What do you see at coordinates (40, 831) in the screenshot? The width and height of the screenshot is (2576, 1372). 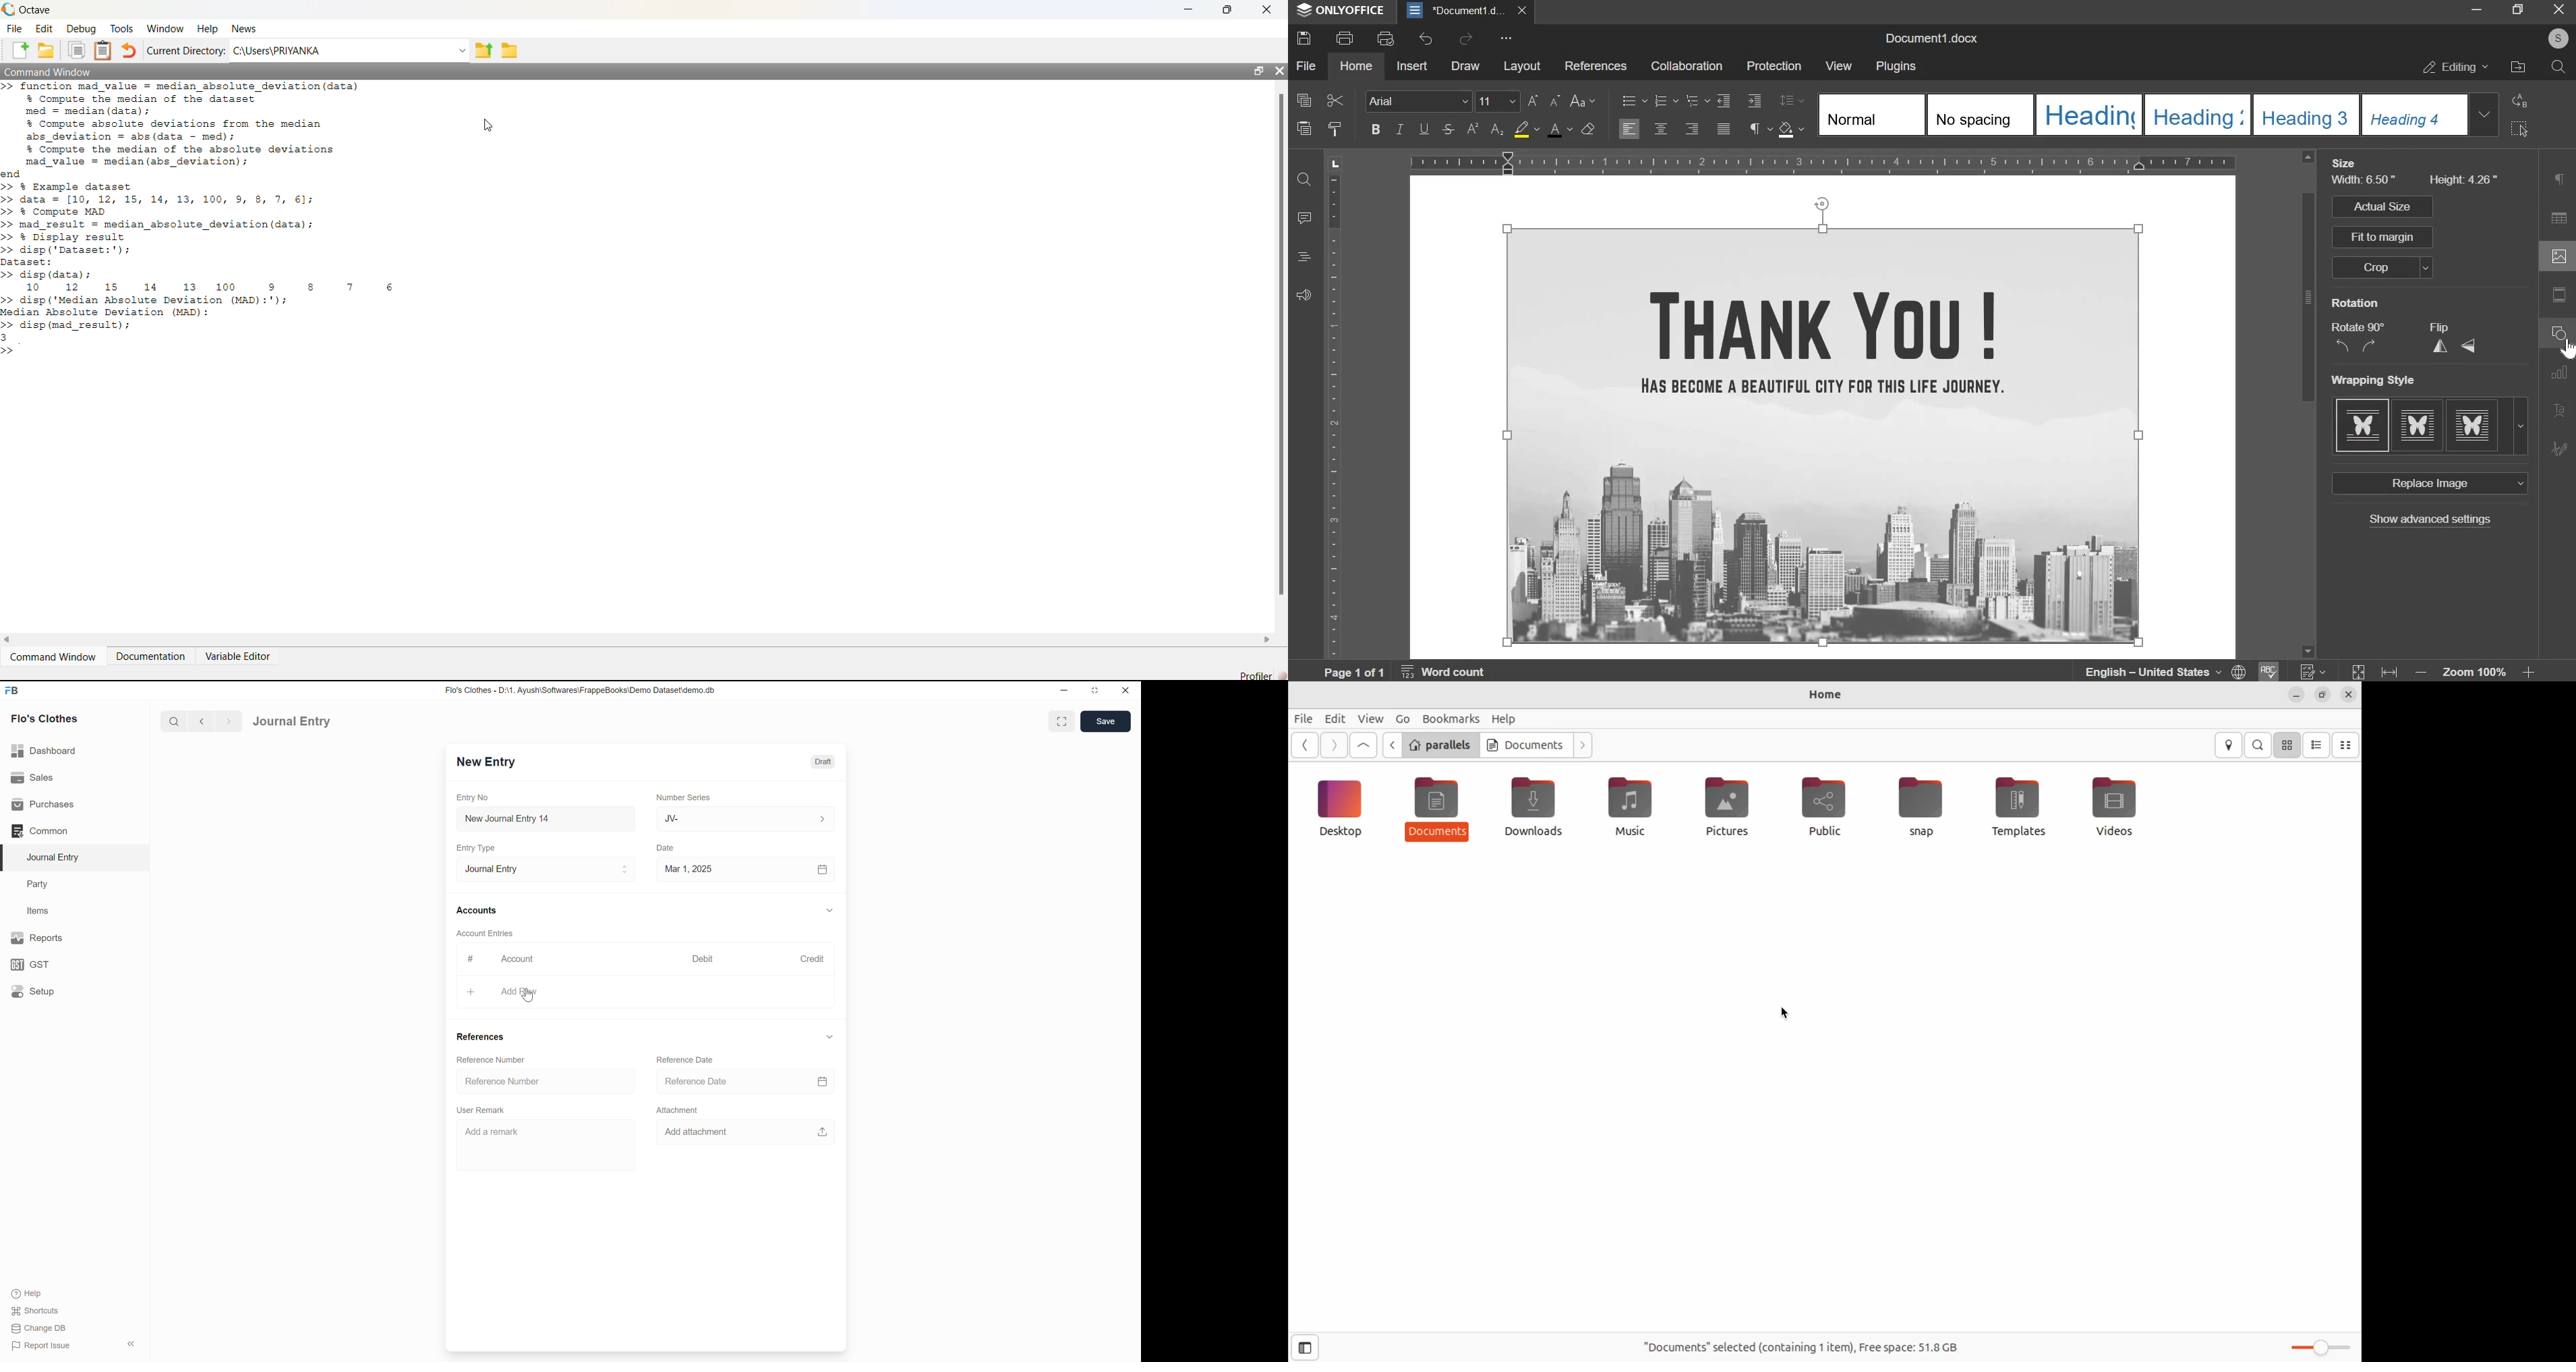 I see `Common` at bounding box center [40, 831].